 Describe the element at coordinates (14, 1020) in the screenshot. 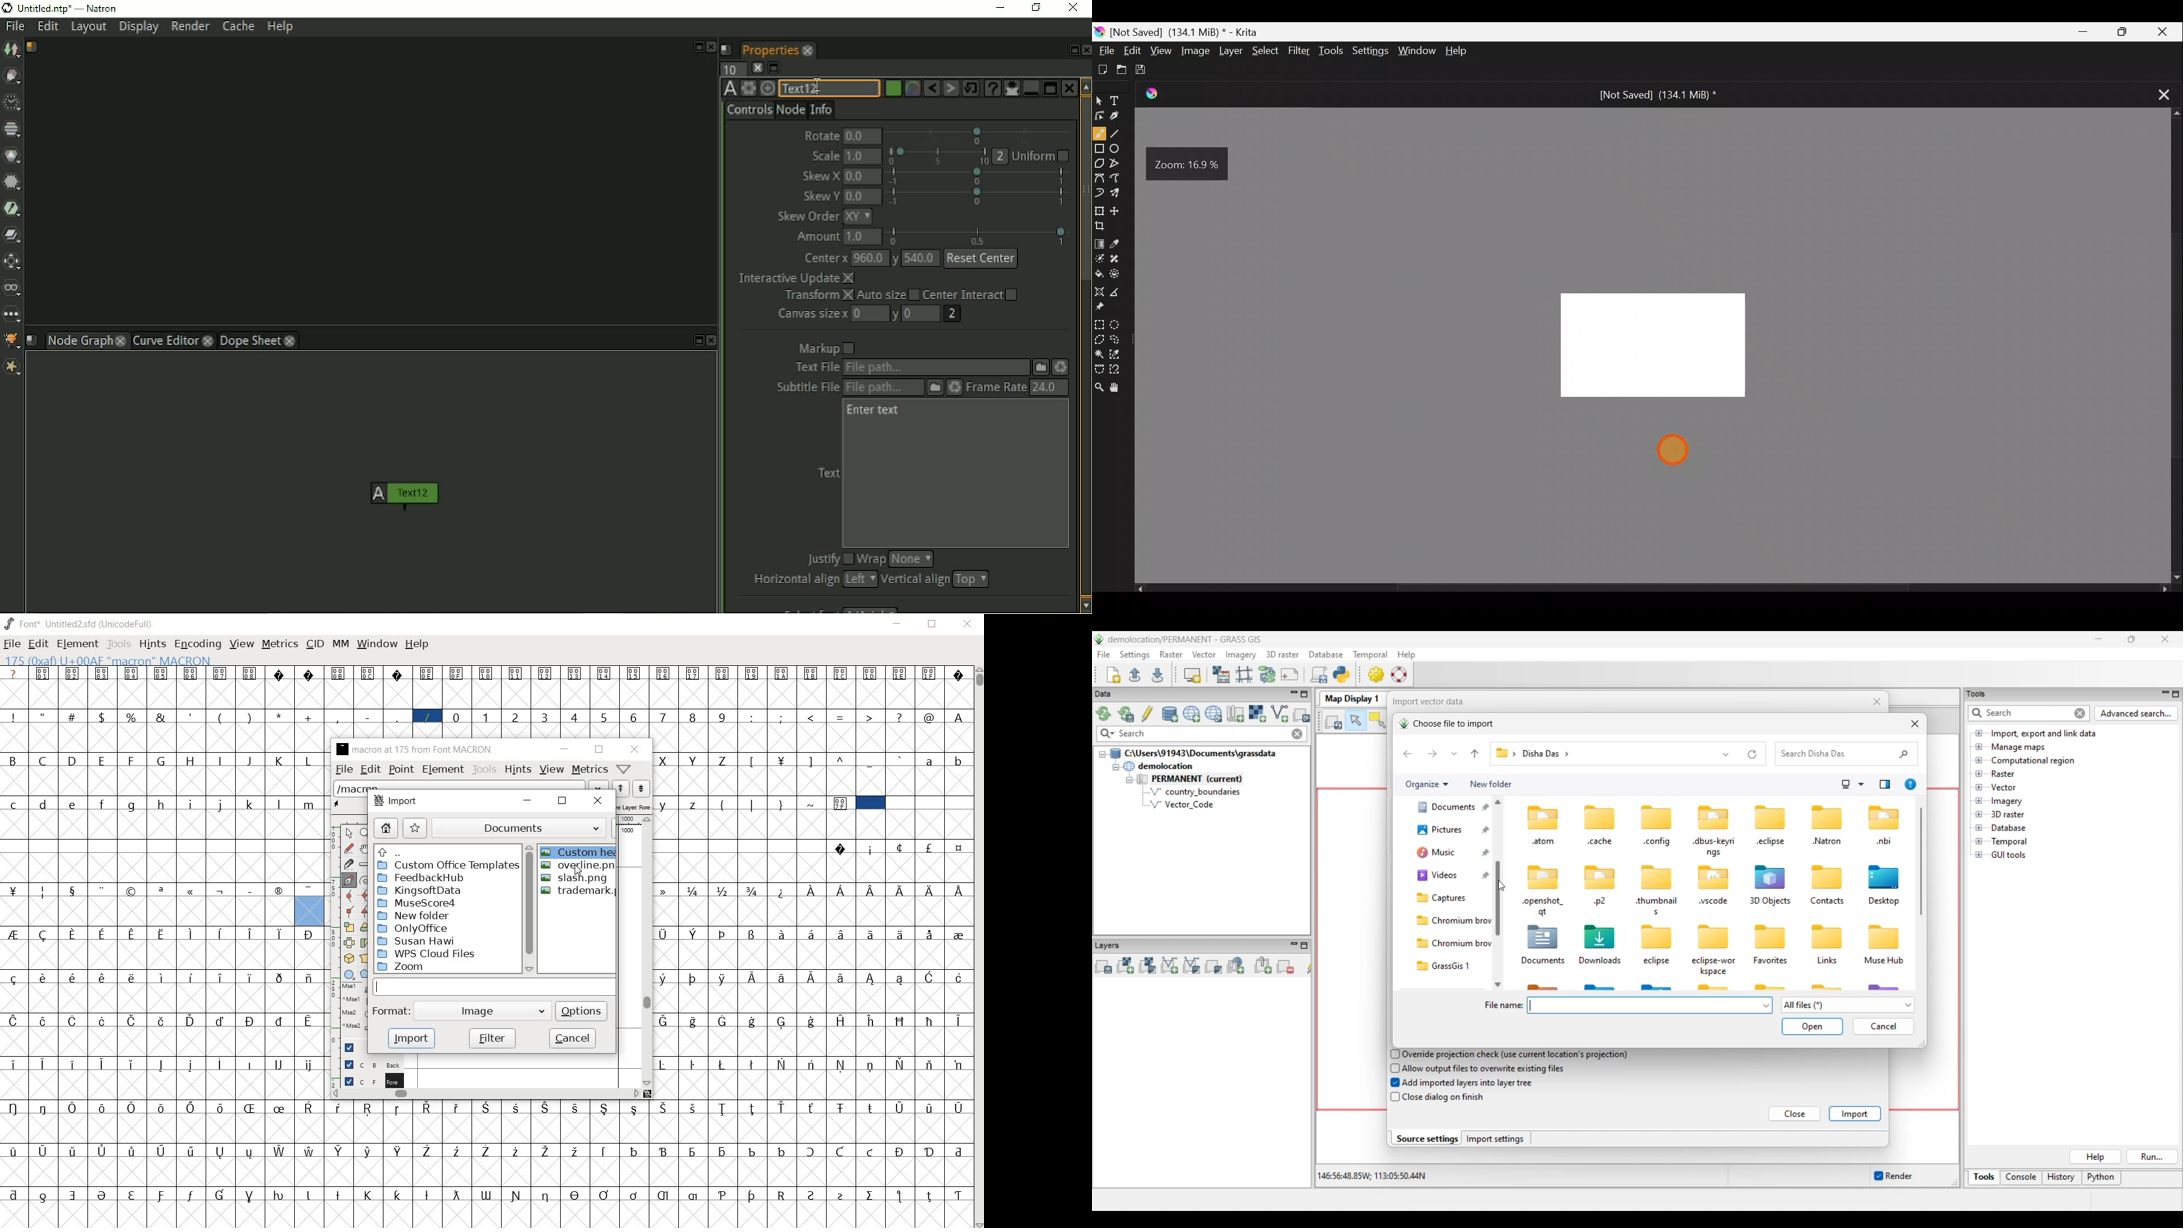

I see `Symbol` at that location.